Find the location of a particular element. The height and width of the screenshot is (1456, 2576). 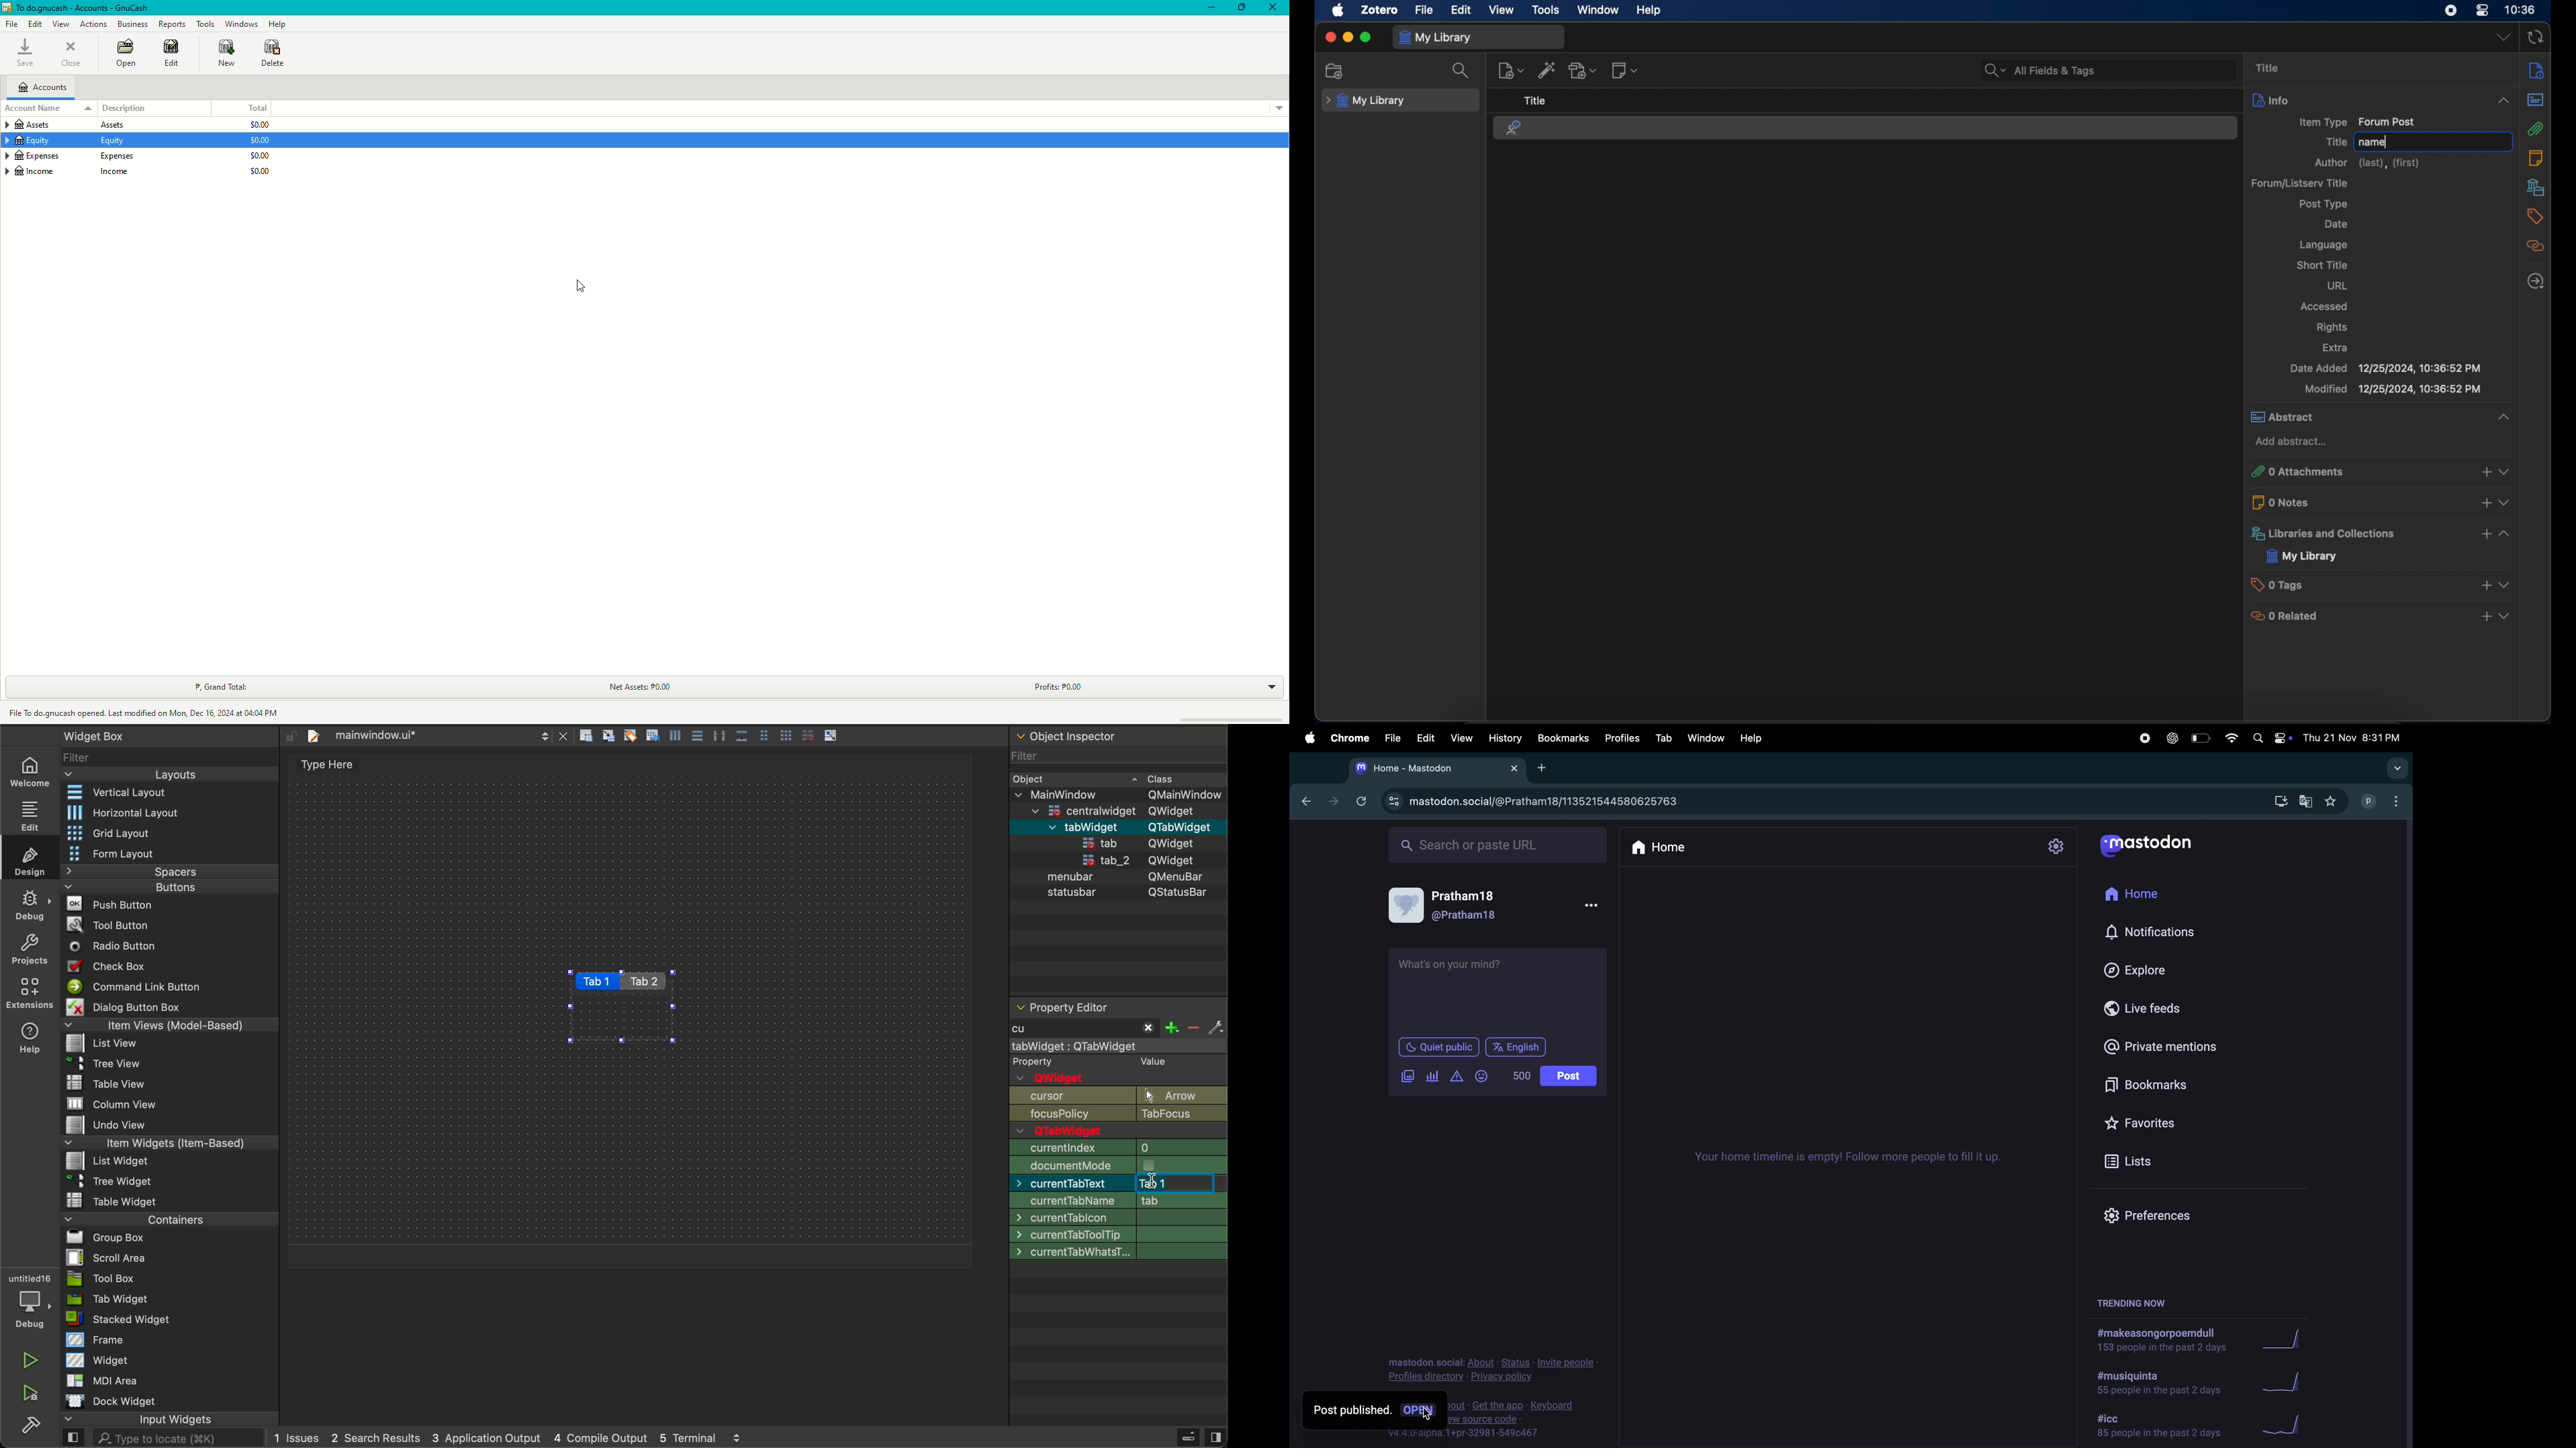

Edit is located at coordinates (1425, 736).